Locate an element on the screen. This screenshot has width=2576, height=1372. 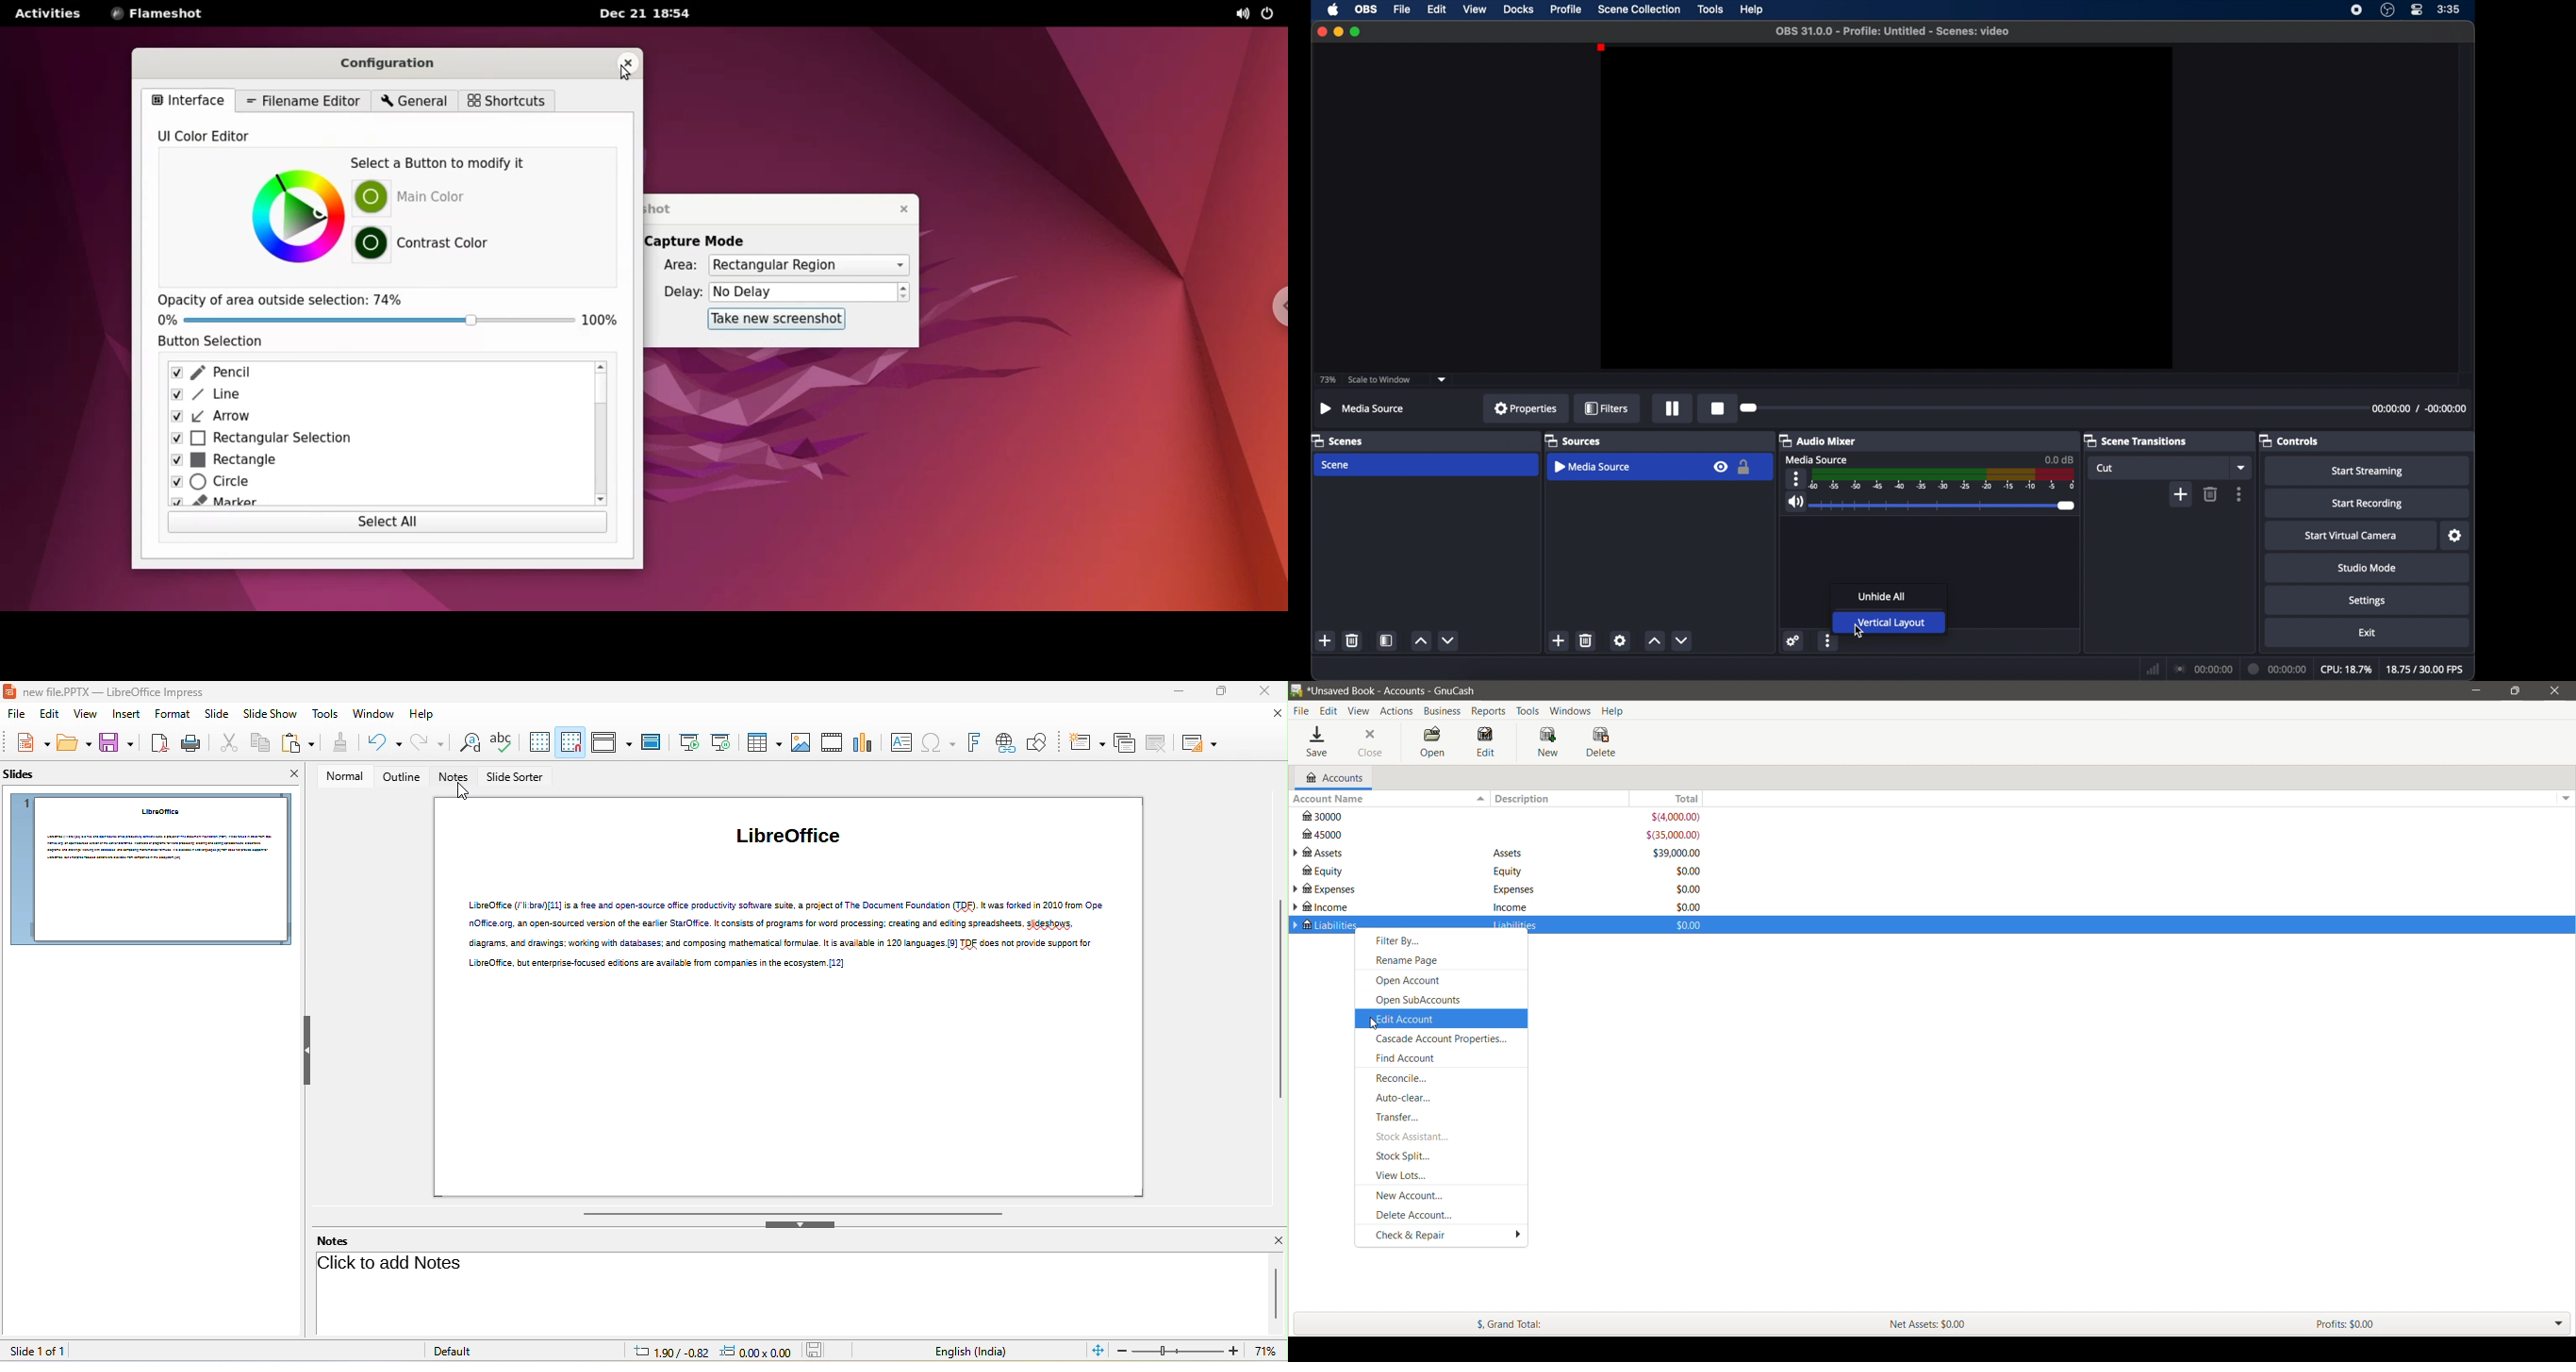
print is located at coordinates (190, 743).